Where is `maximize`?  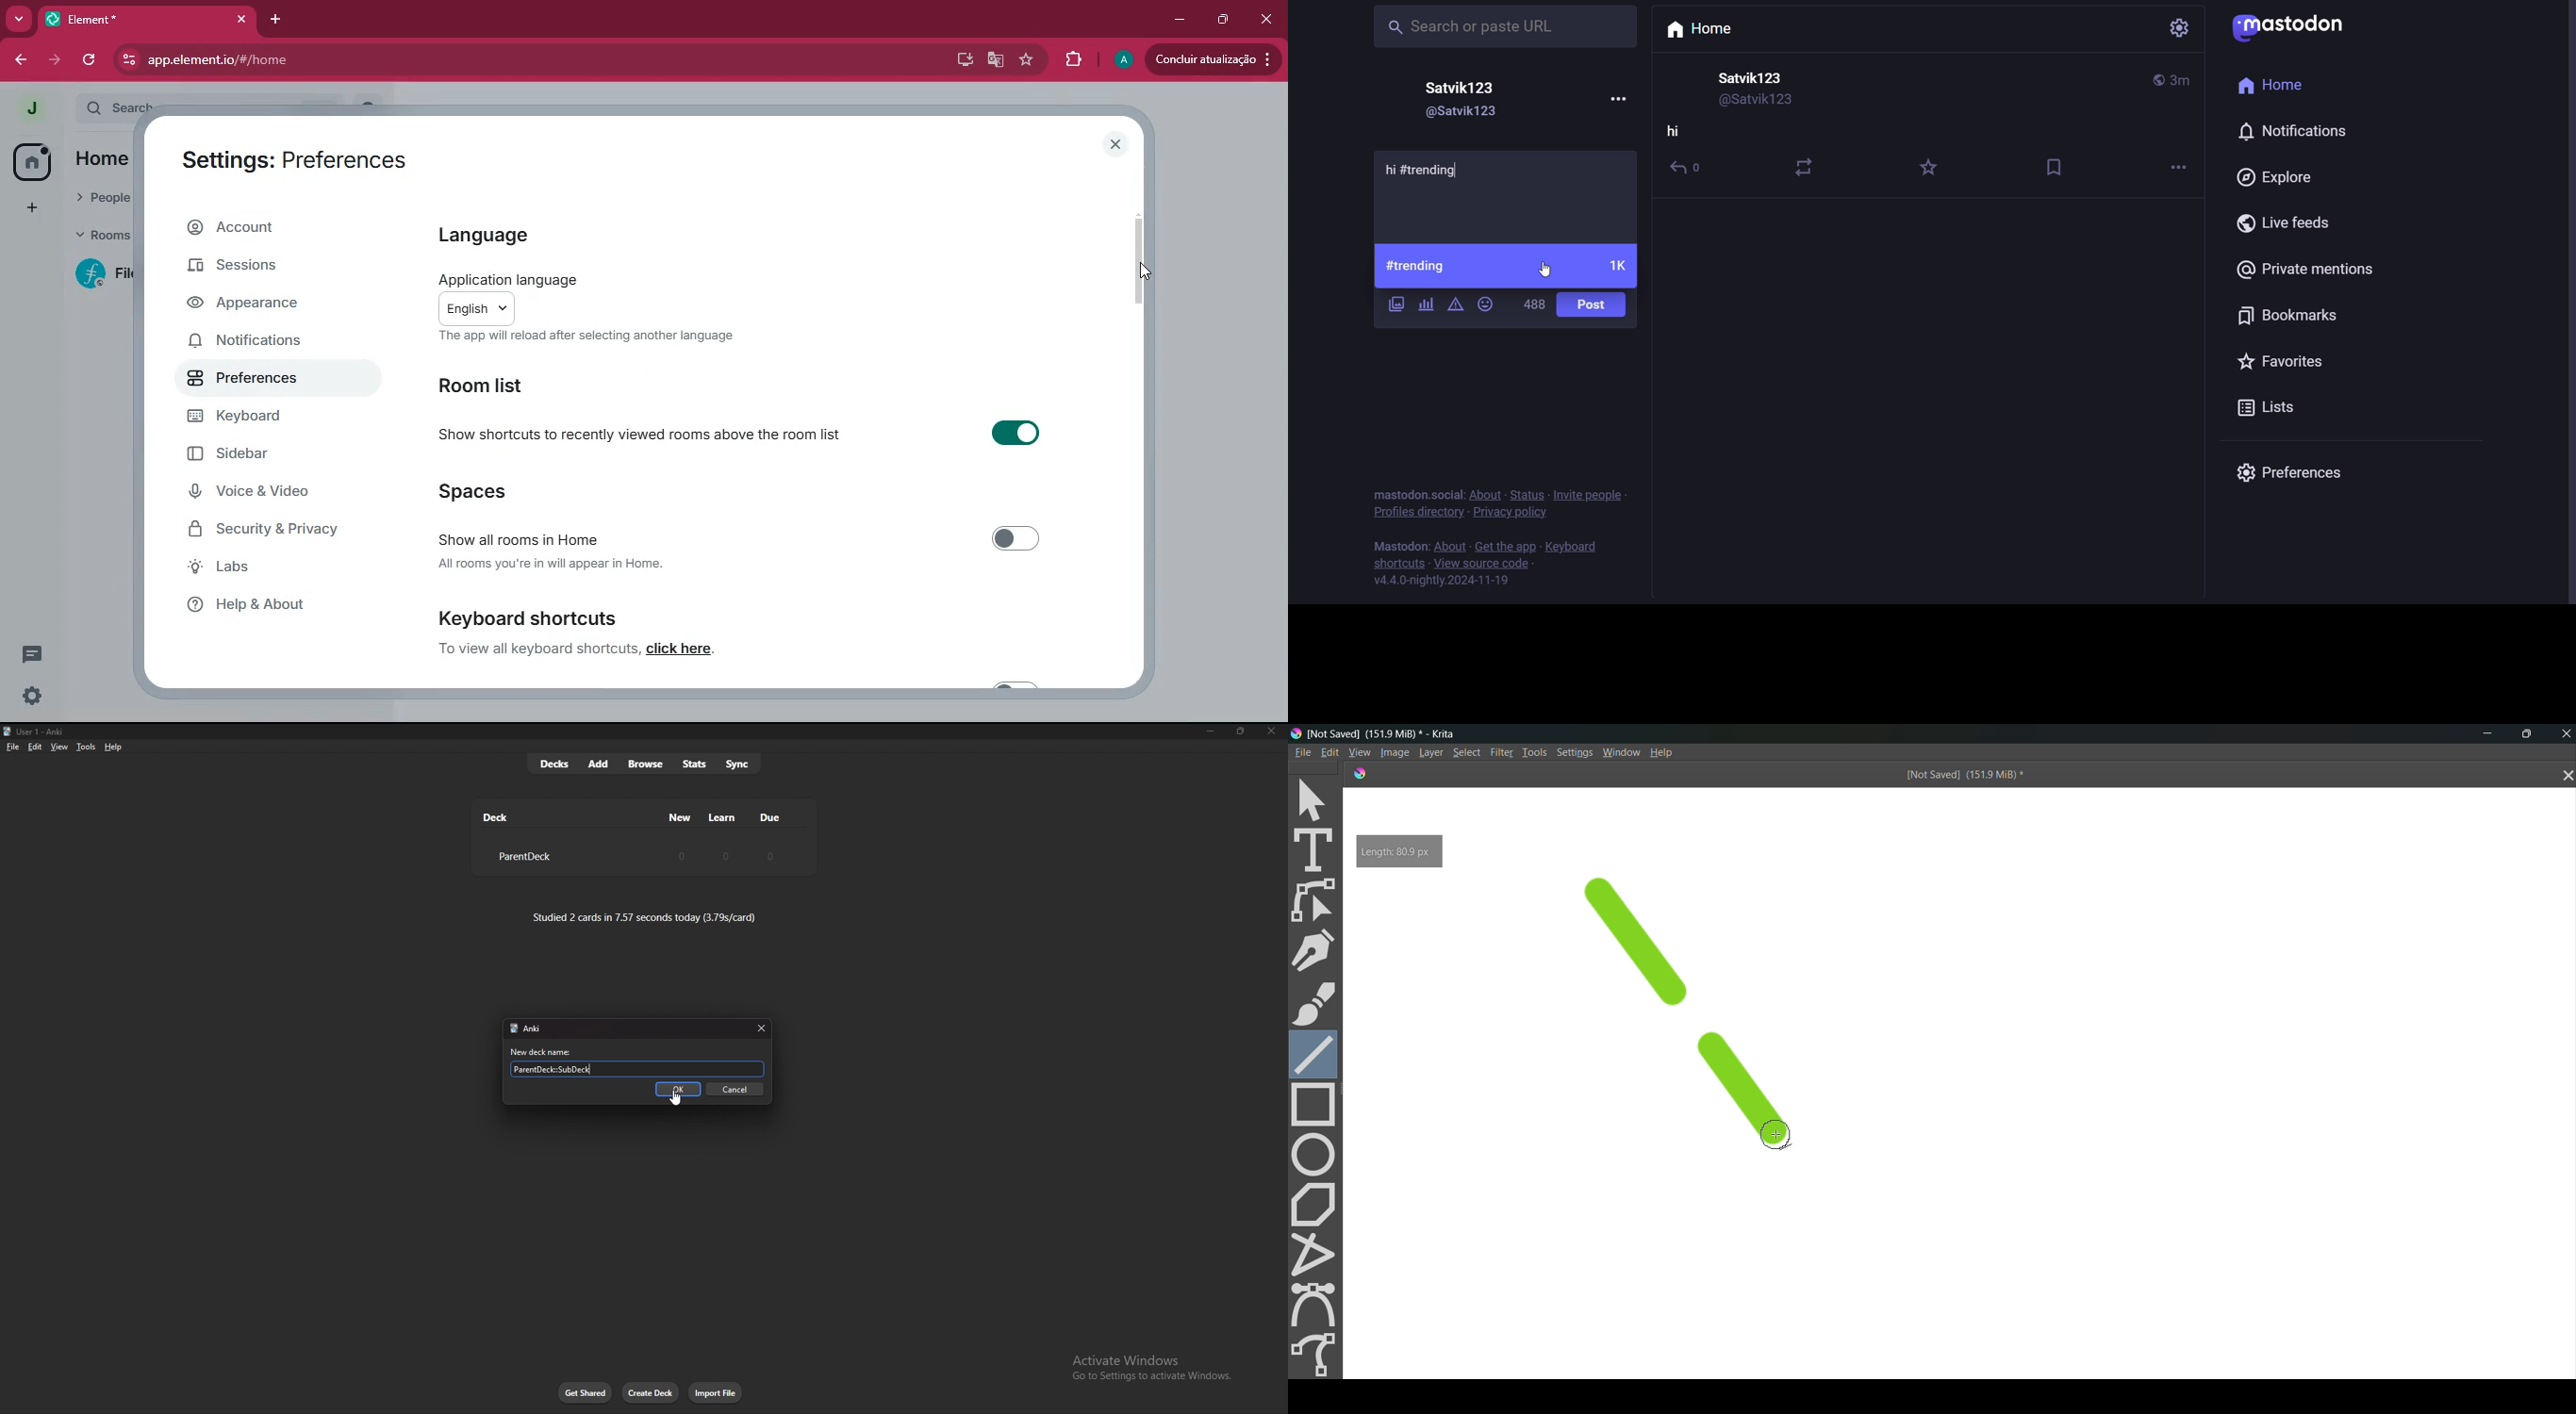
maximize is located at coordinates (2531, 732).